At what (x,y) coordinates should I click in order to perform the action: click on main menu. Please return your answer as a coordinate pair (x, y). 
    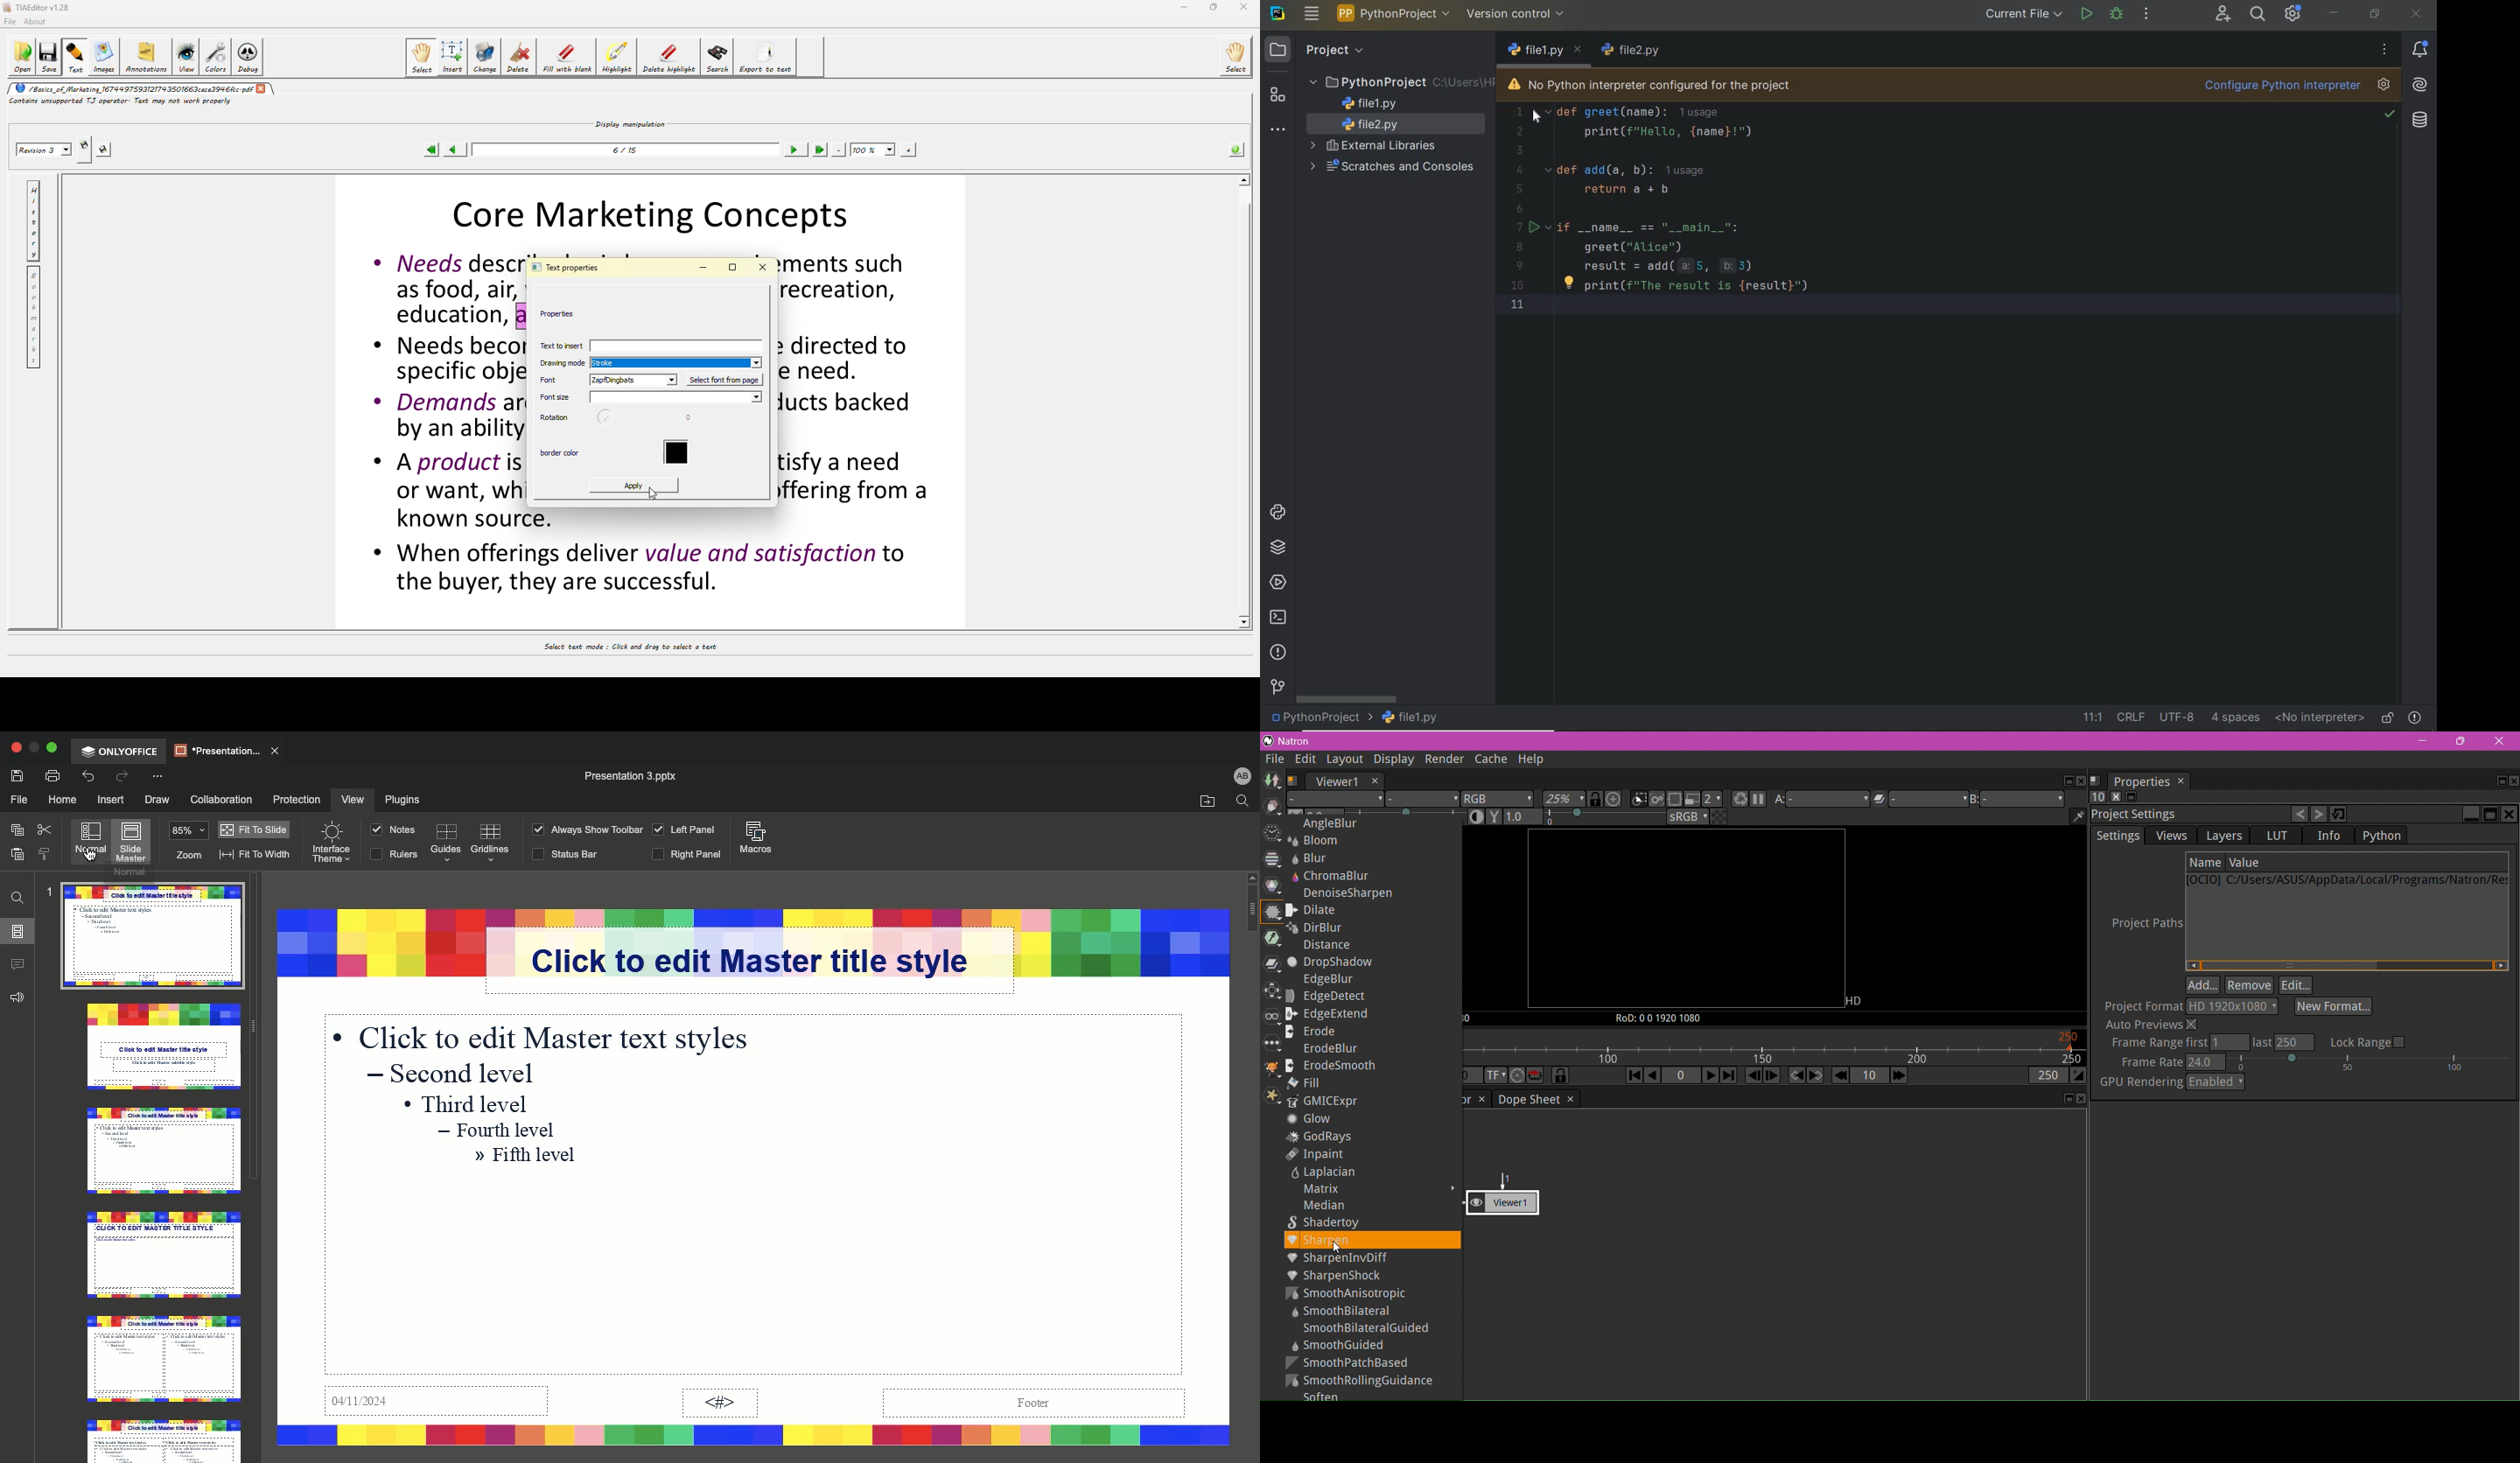
    Looking at the image, I should click on (1312, 15).